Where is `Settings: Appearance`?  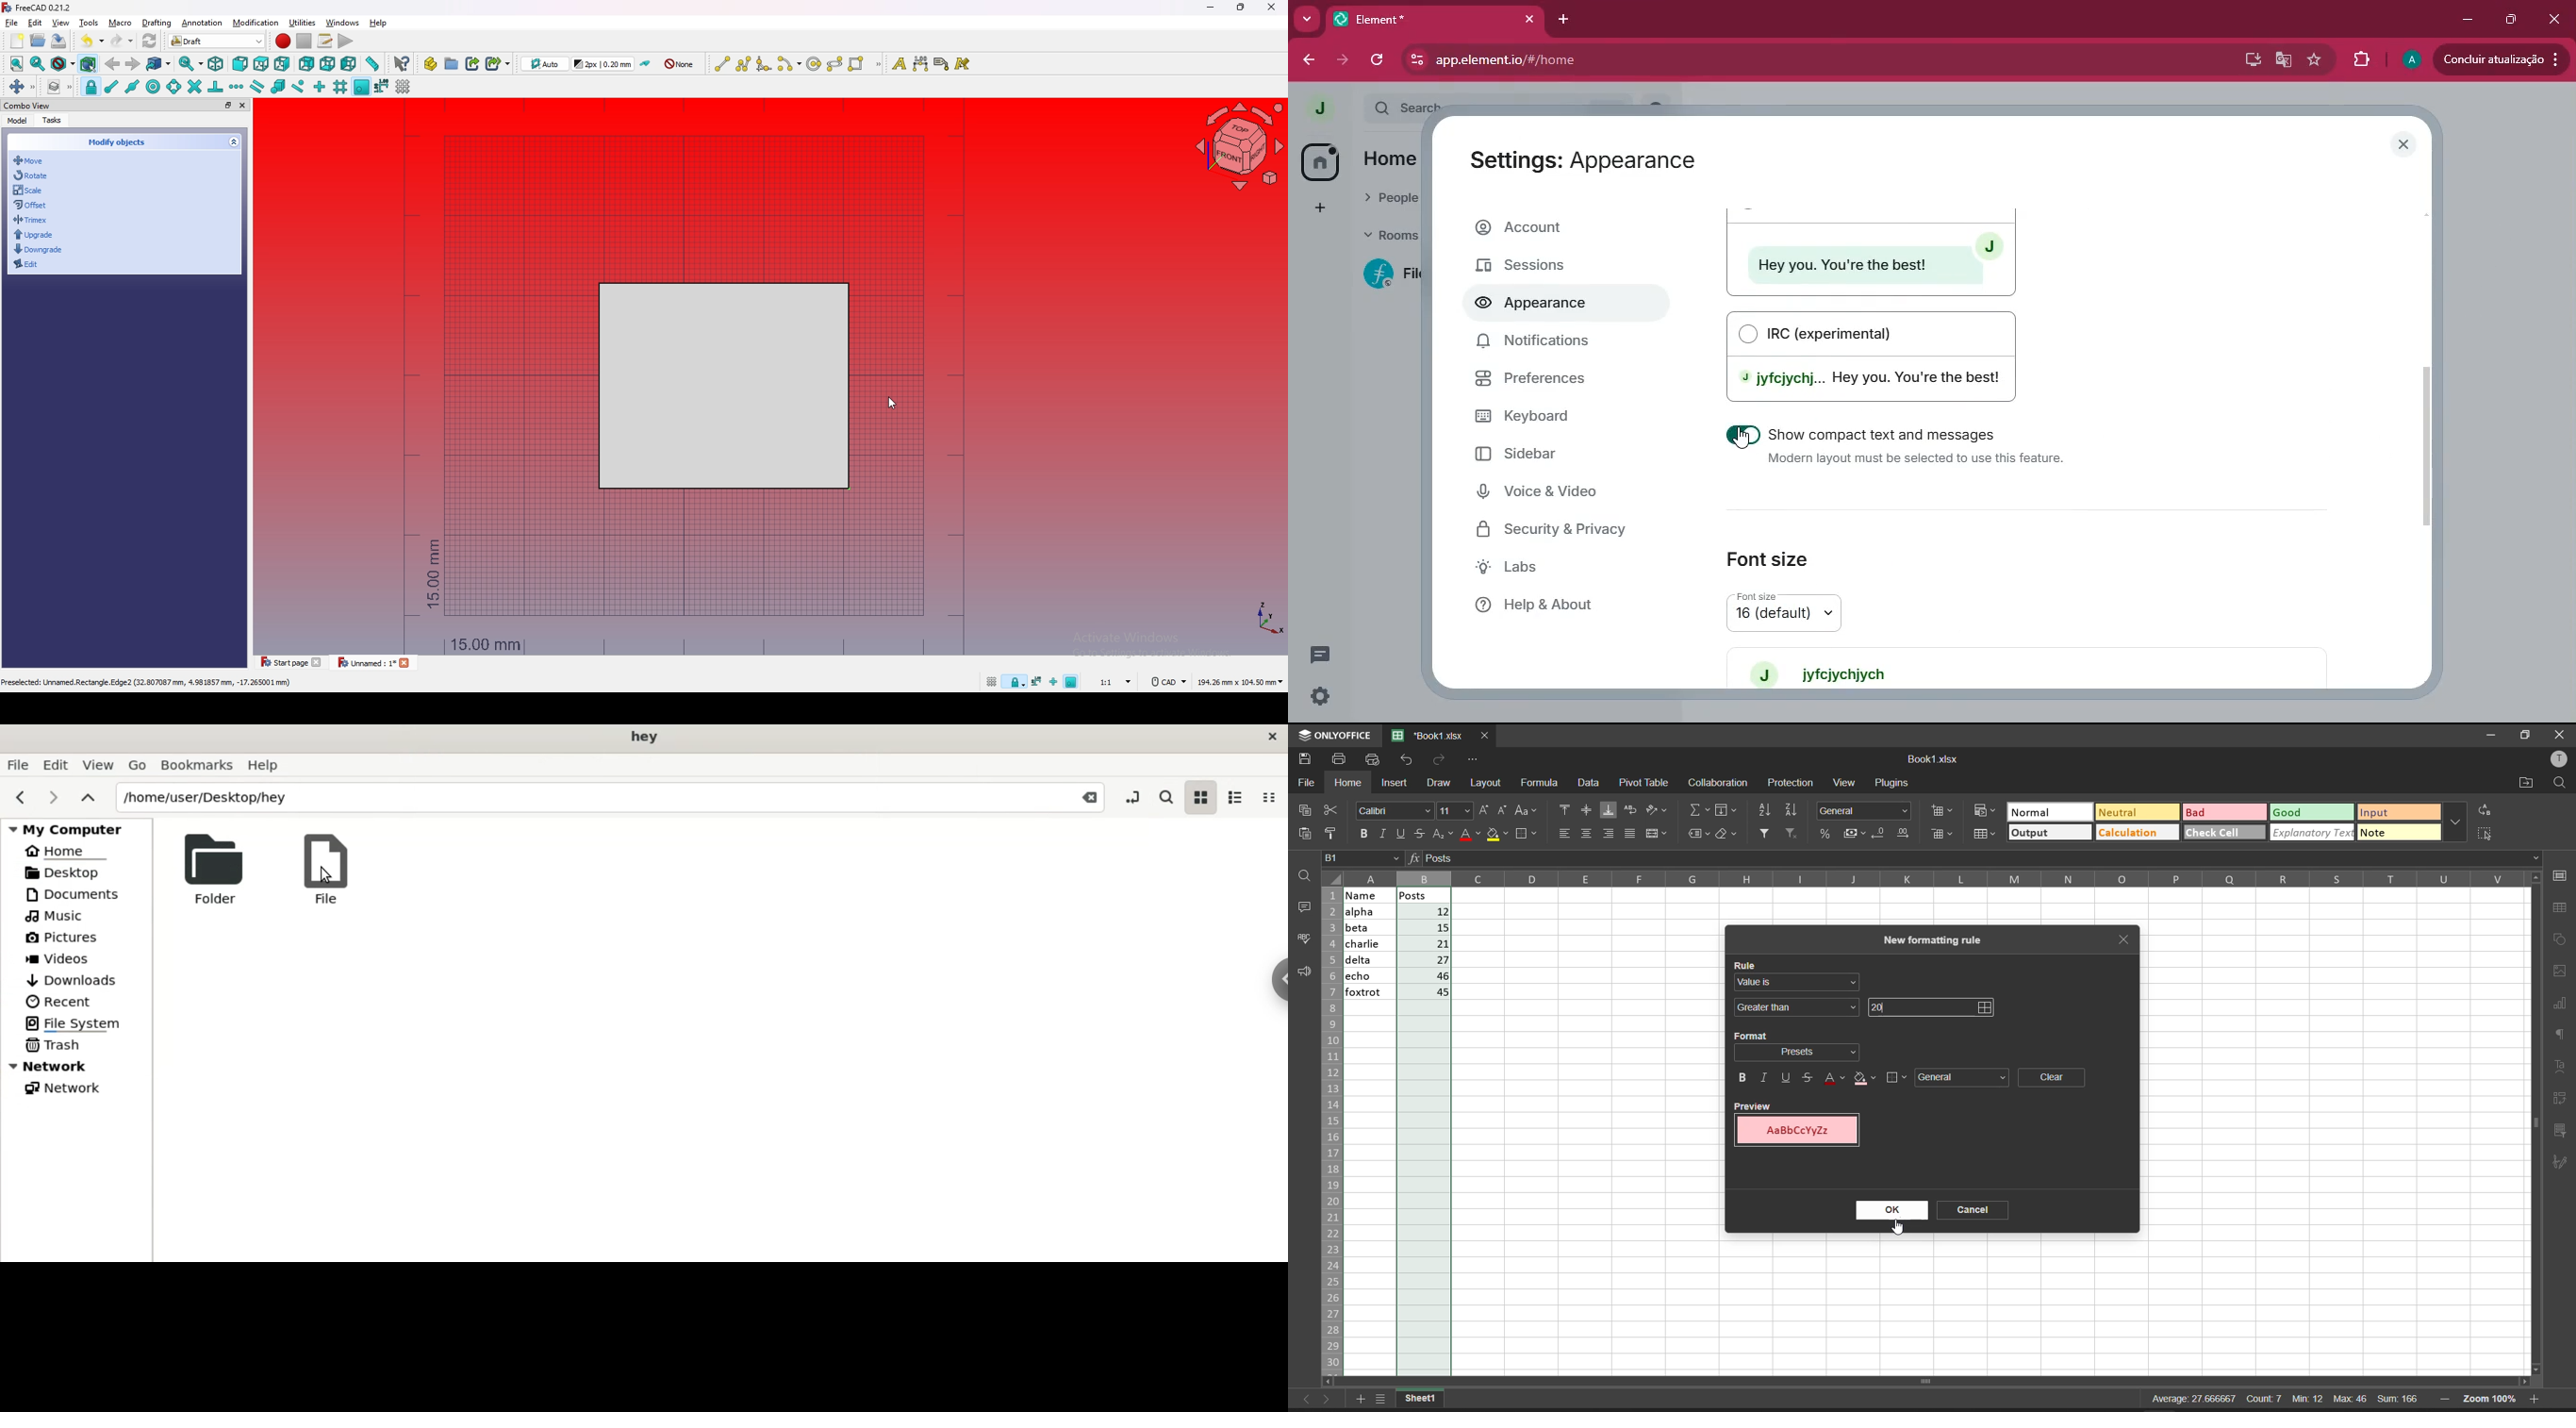 Settings: Appearance is located at coordinates (1579, 161).